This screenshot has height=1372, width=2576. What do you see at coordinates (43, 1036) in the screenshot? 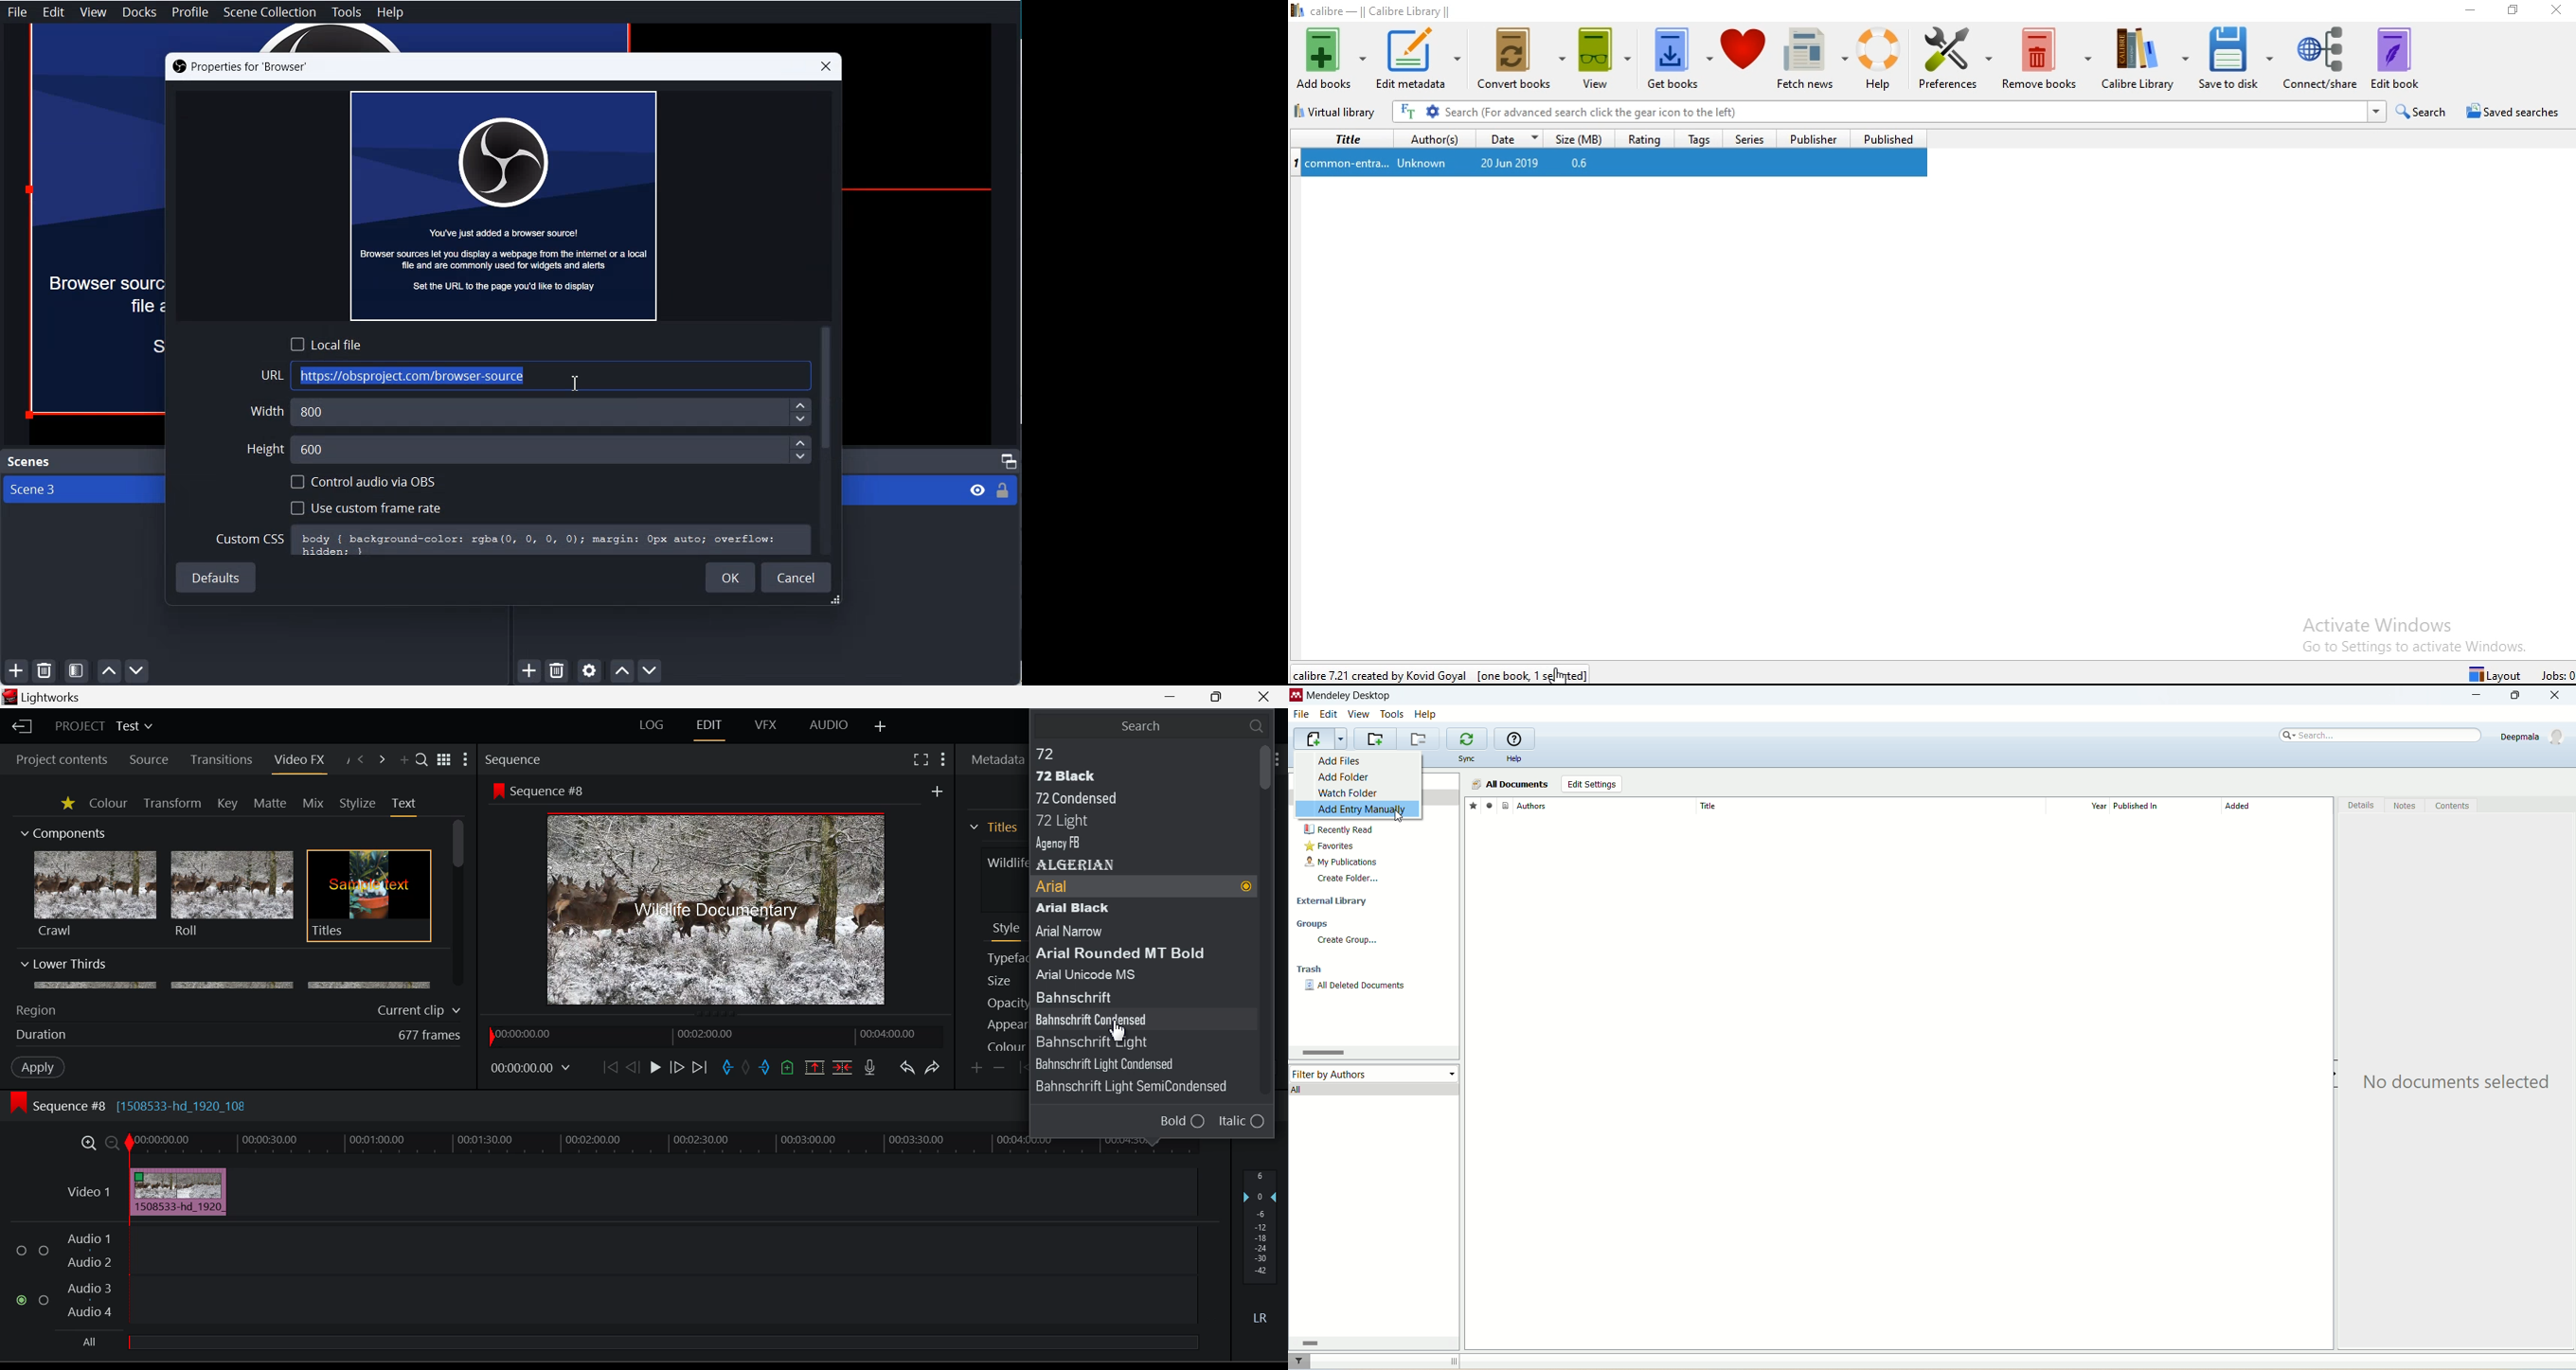
I see `Duration` at bounding box center [43, 1036].